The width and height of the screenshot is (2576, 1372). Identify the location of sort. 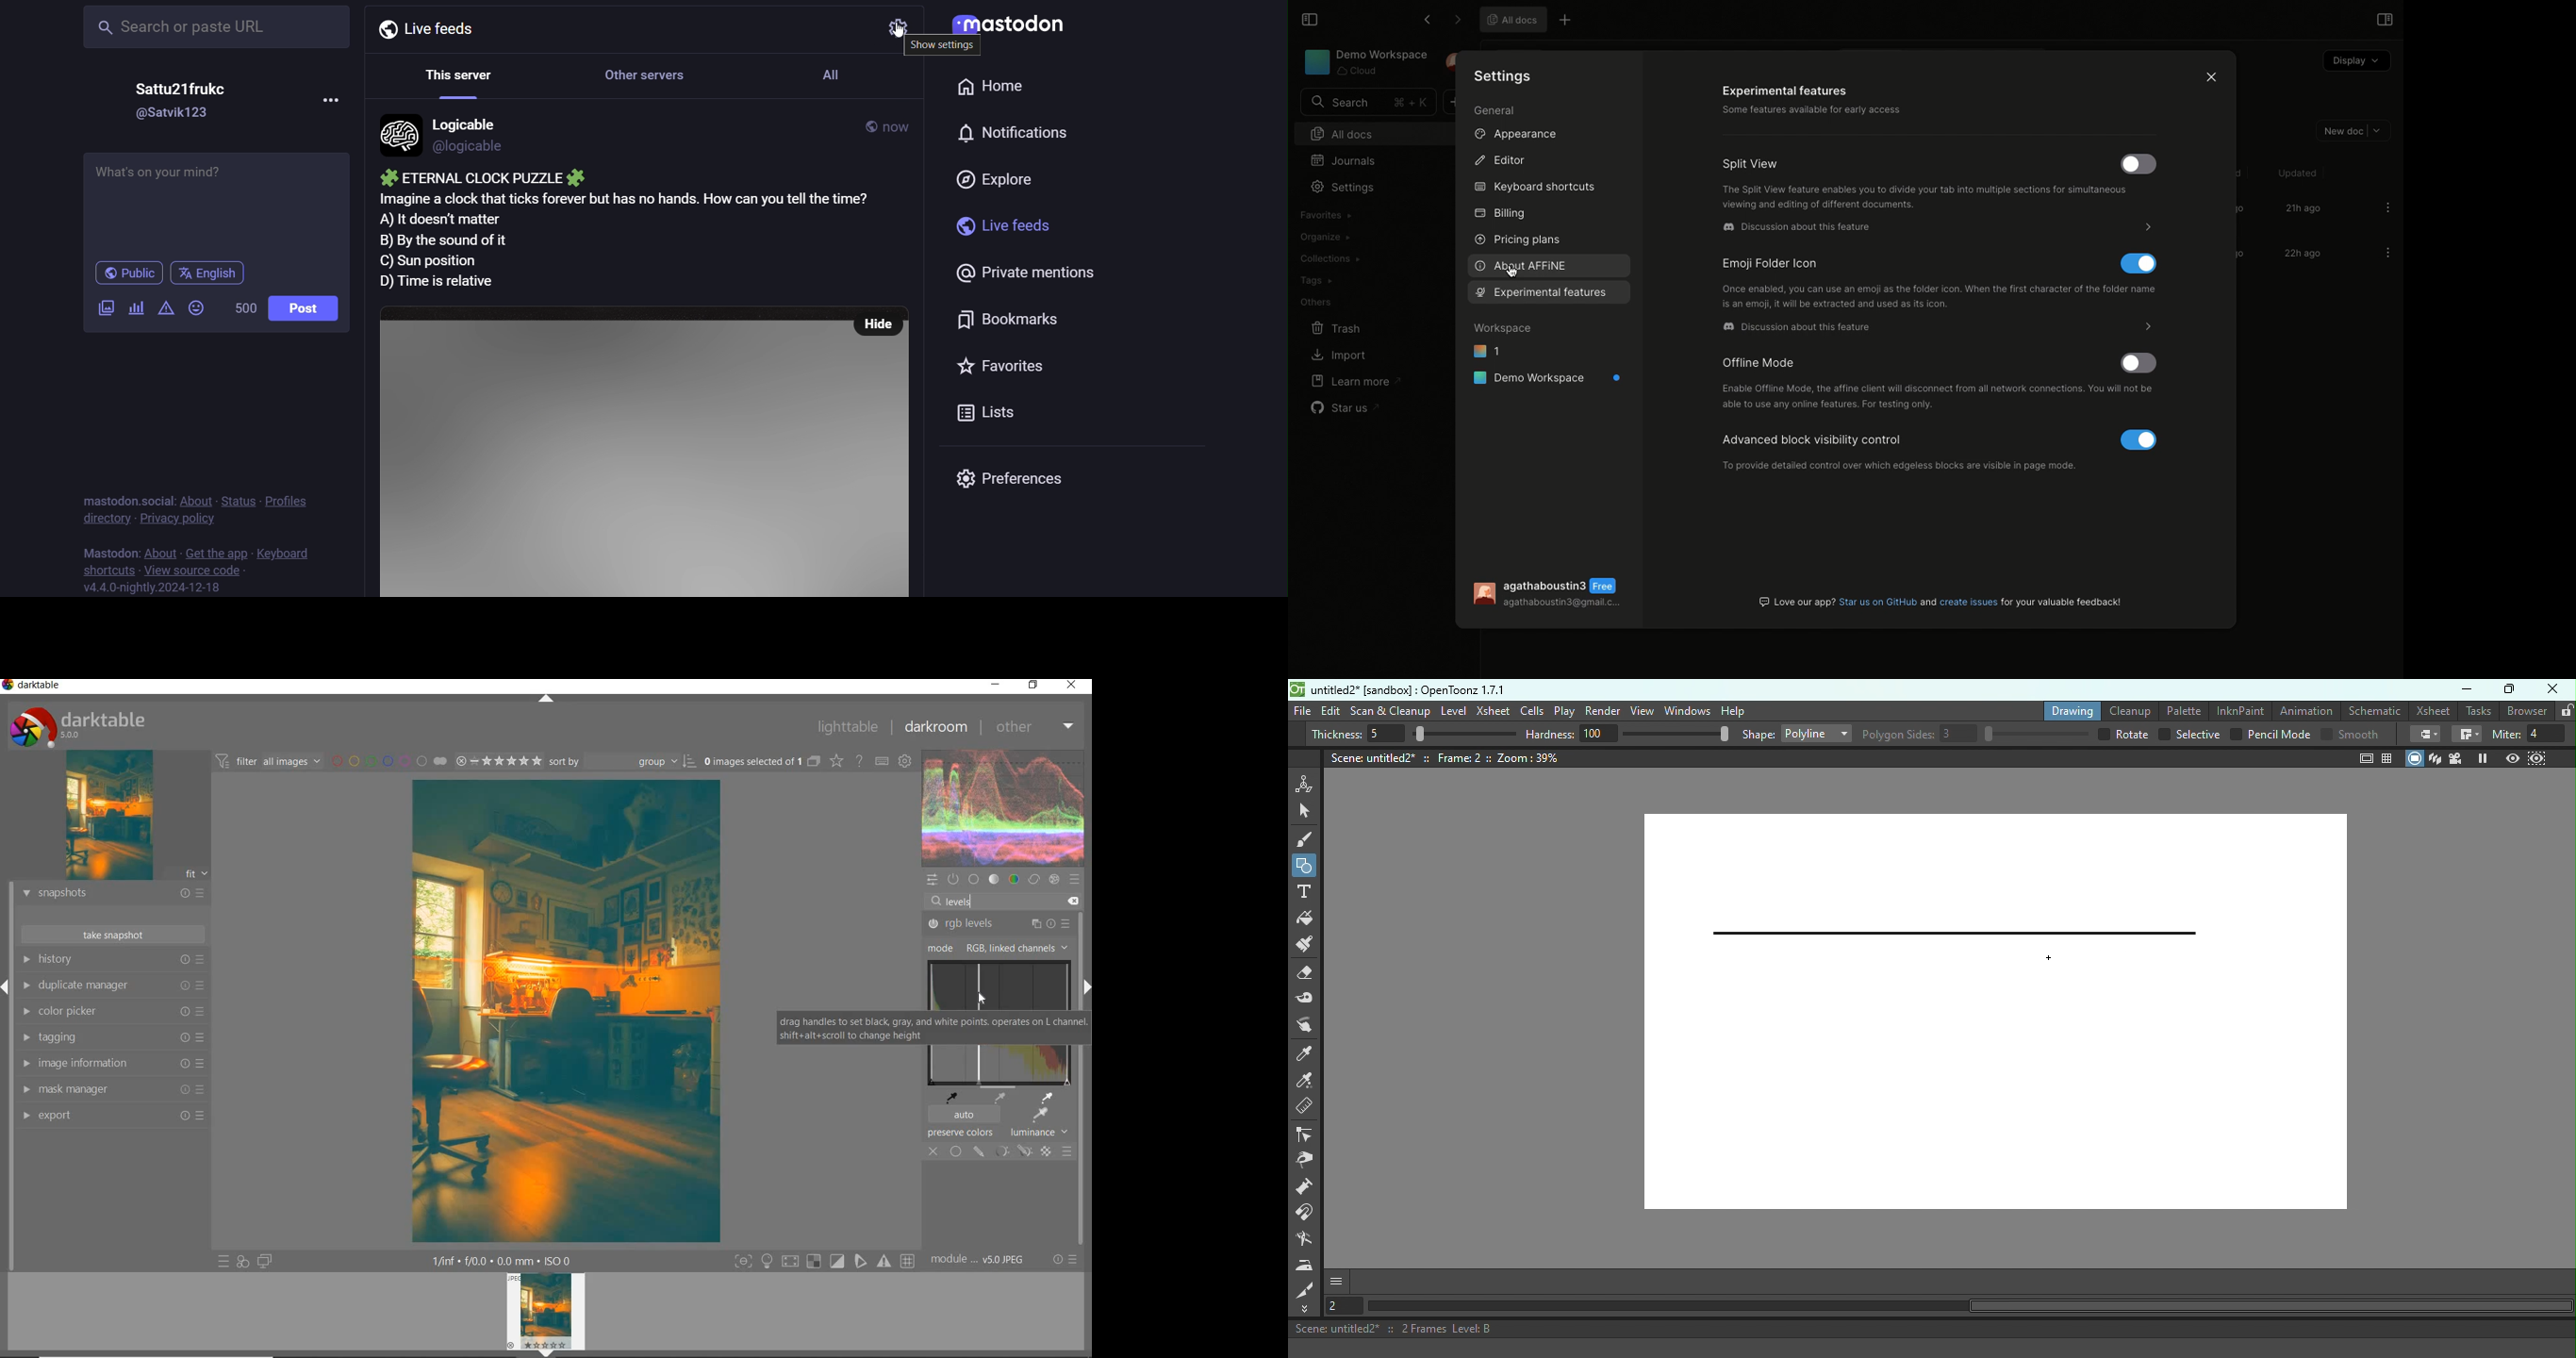
(624, 762).